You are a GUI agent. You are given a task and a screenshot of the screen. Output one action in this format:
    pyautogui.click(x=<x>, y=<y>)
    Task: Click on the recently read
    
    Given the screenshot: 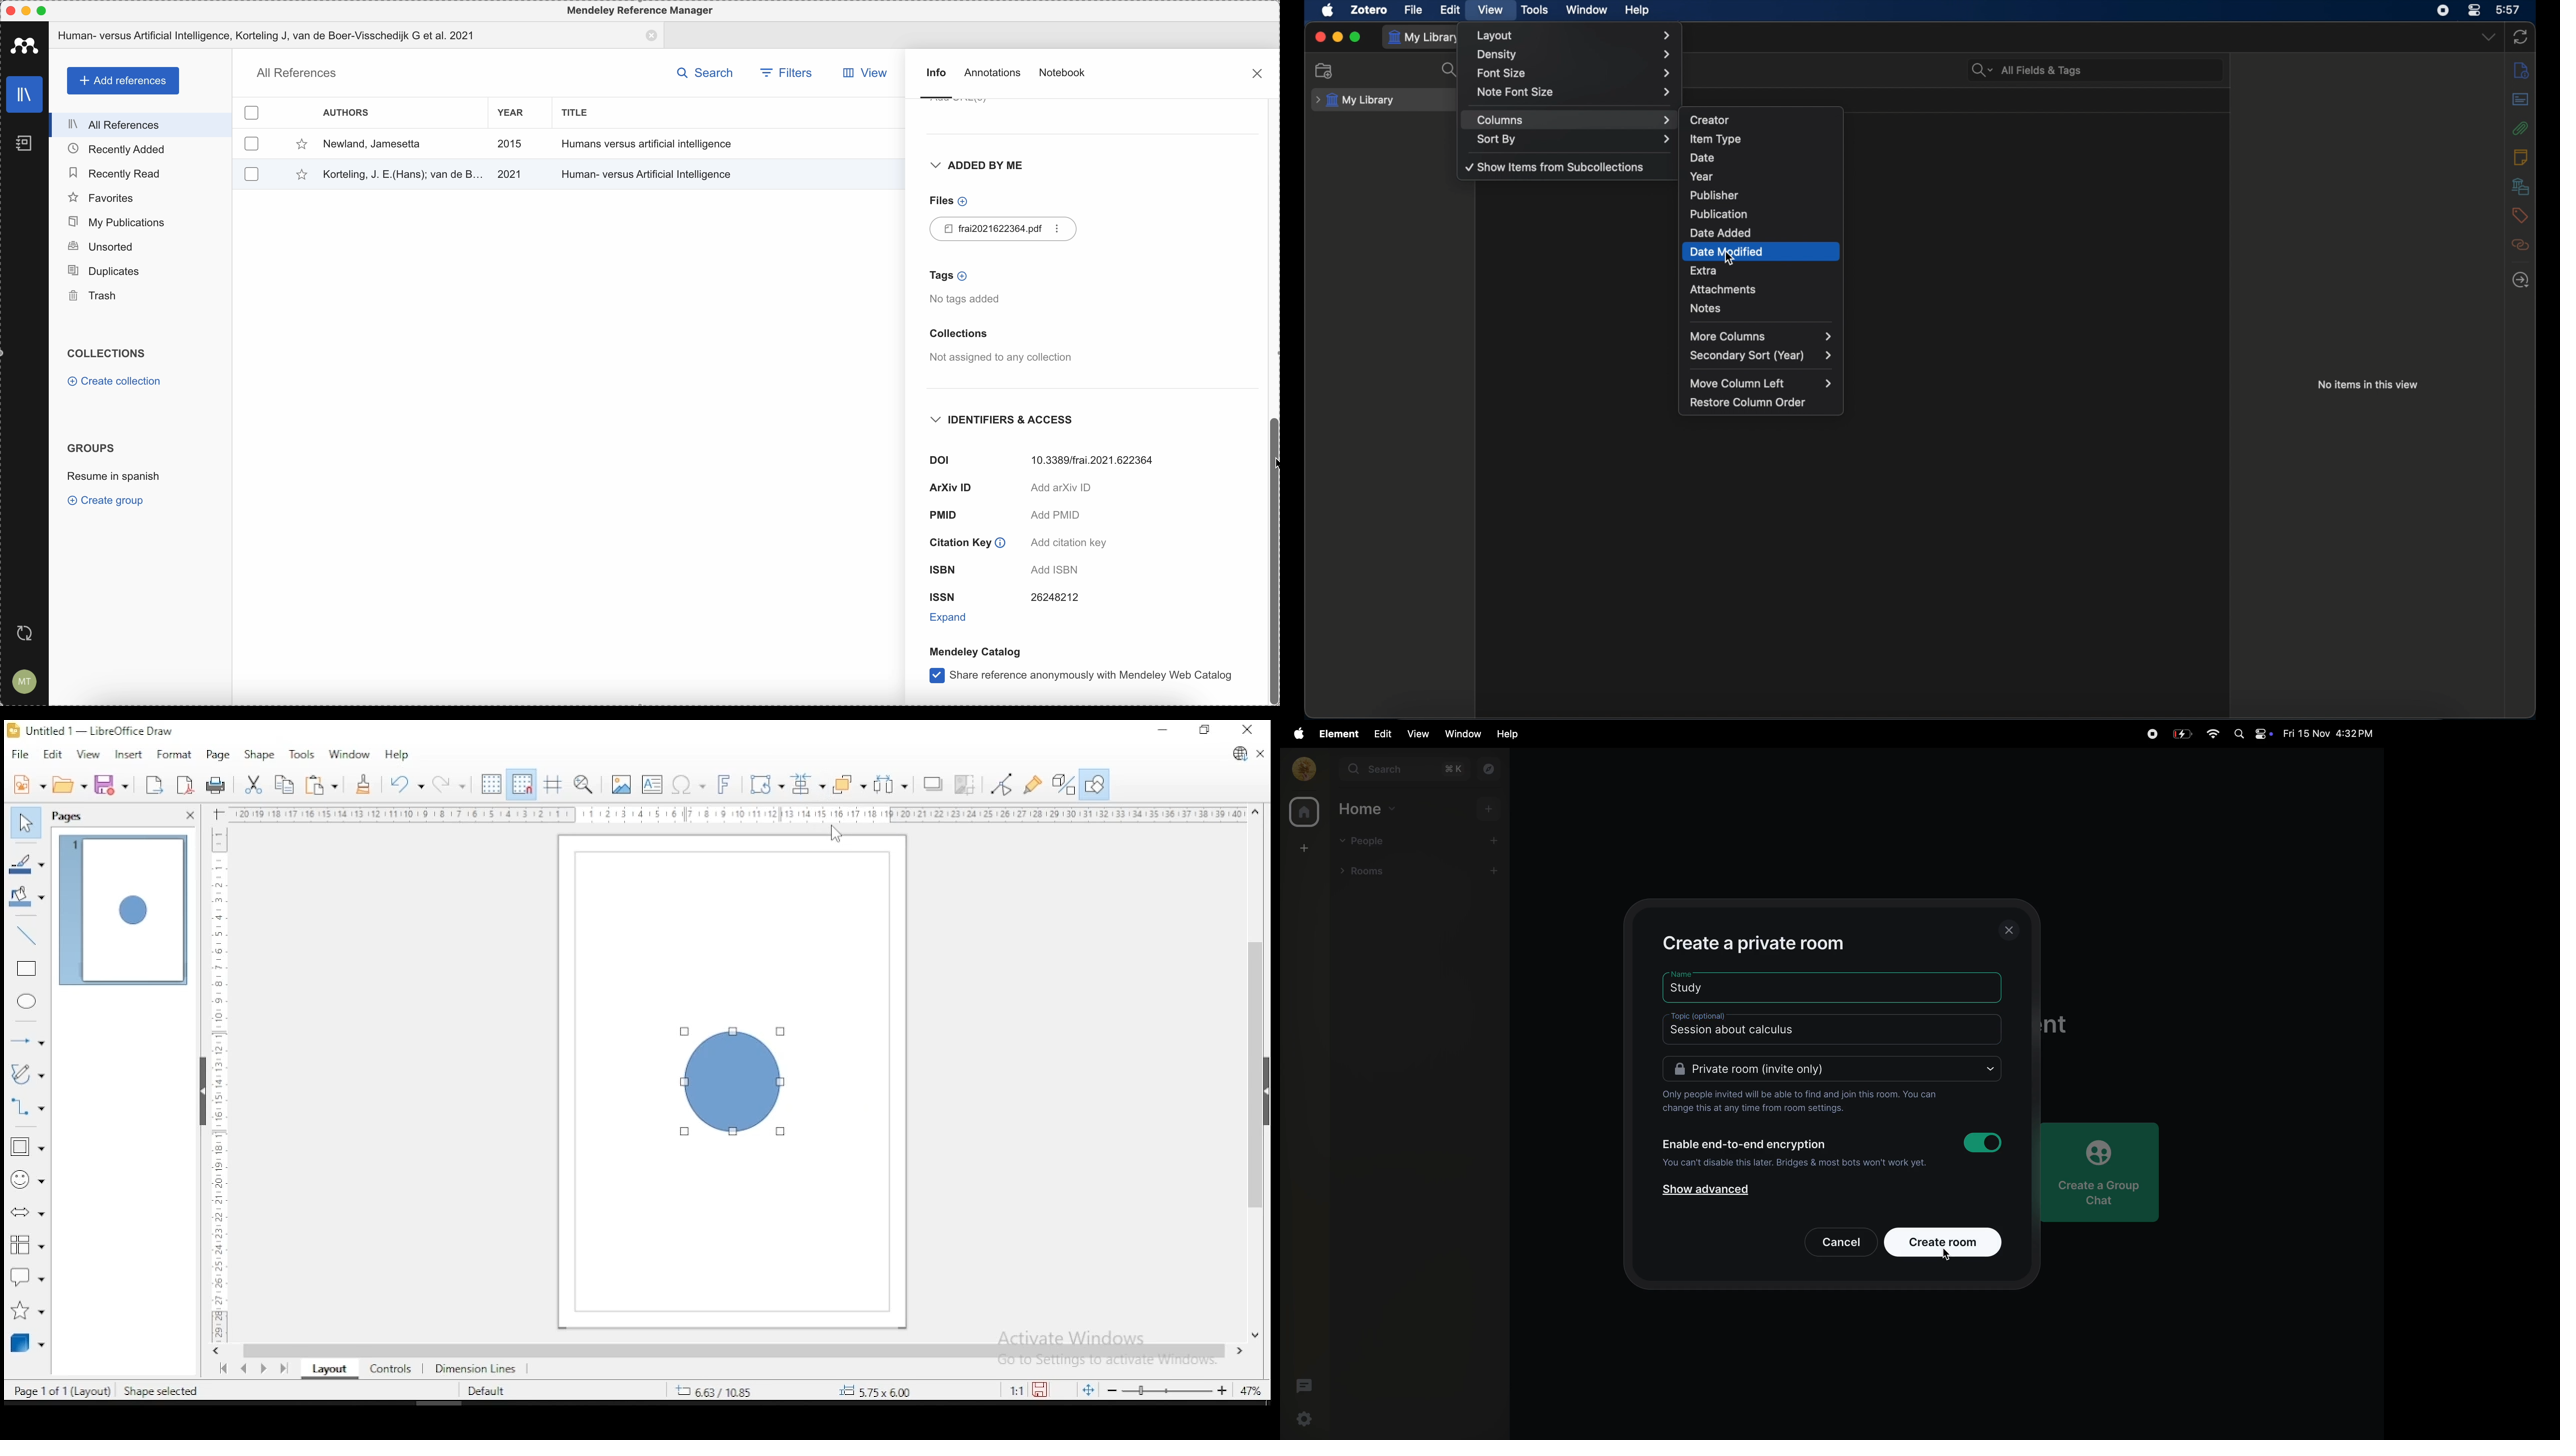 What is the action you would take?
    pyautogui.click(x=140, y=172)
    